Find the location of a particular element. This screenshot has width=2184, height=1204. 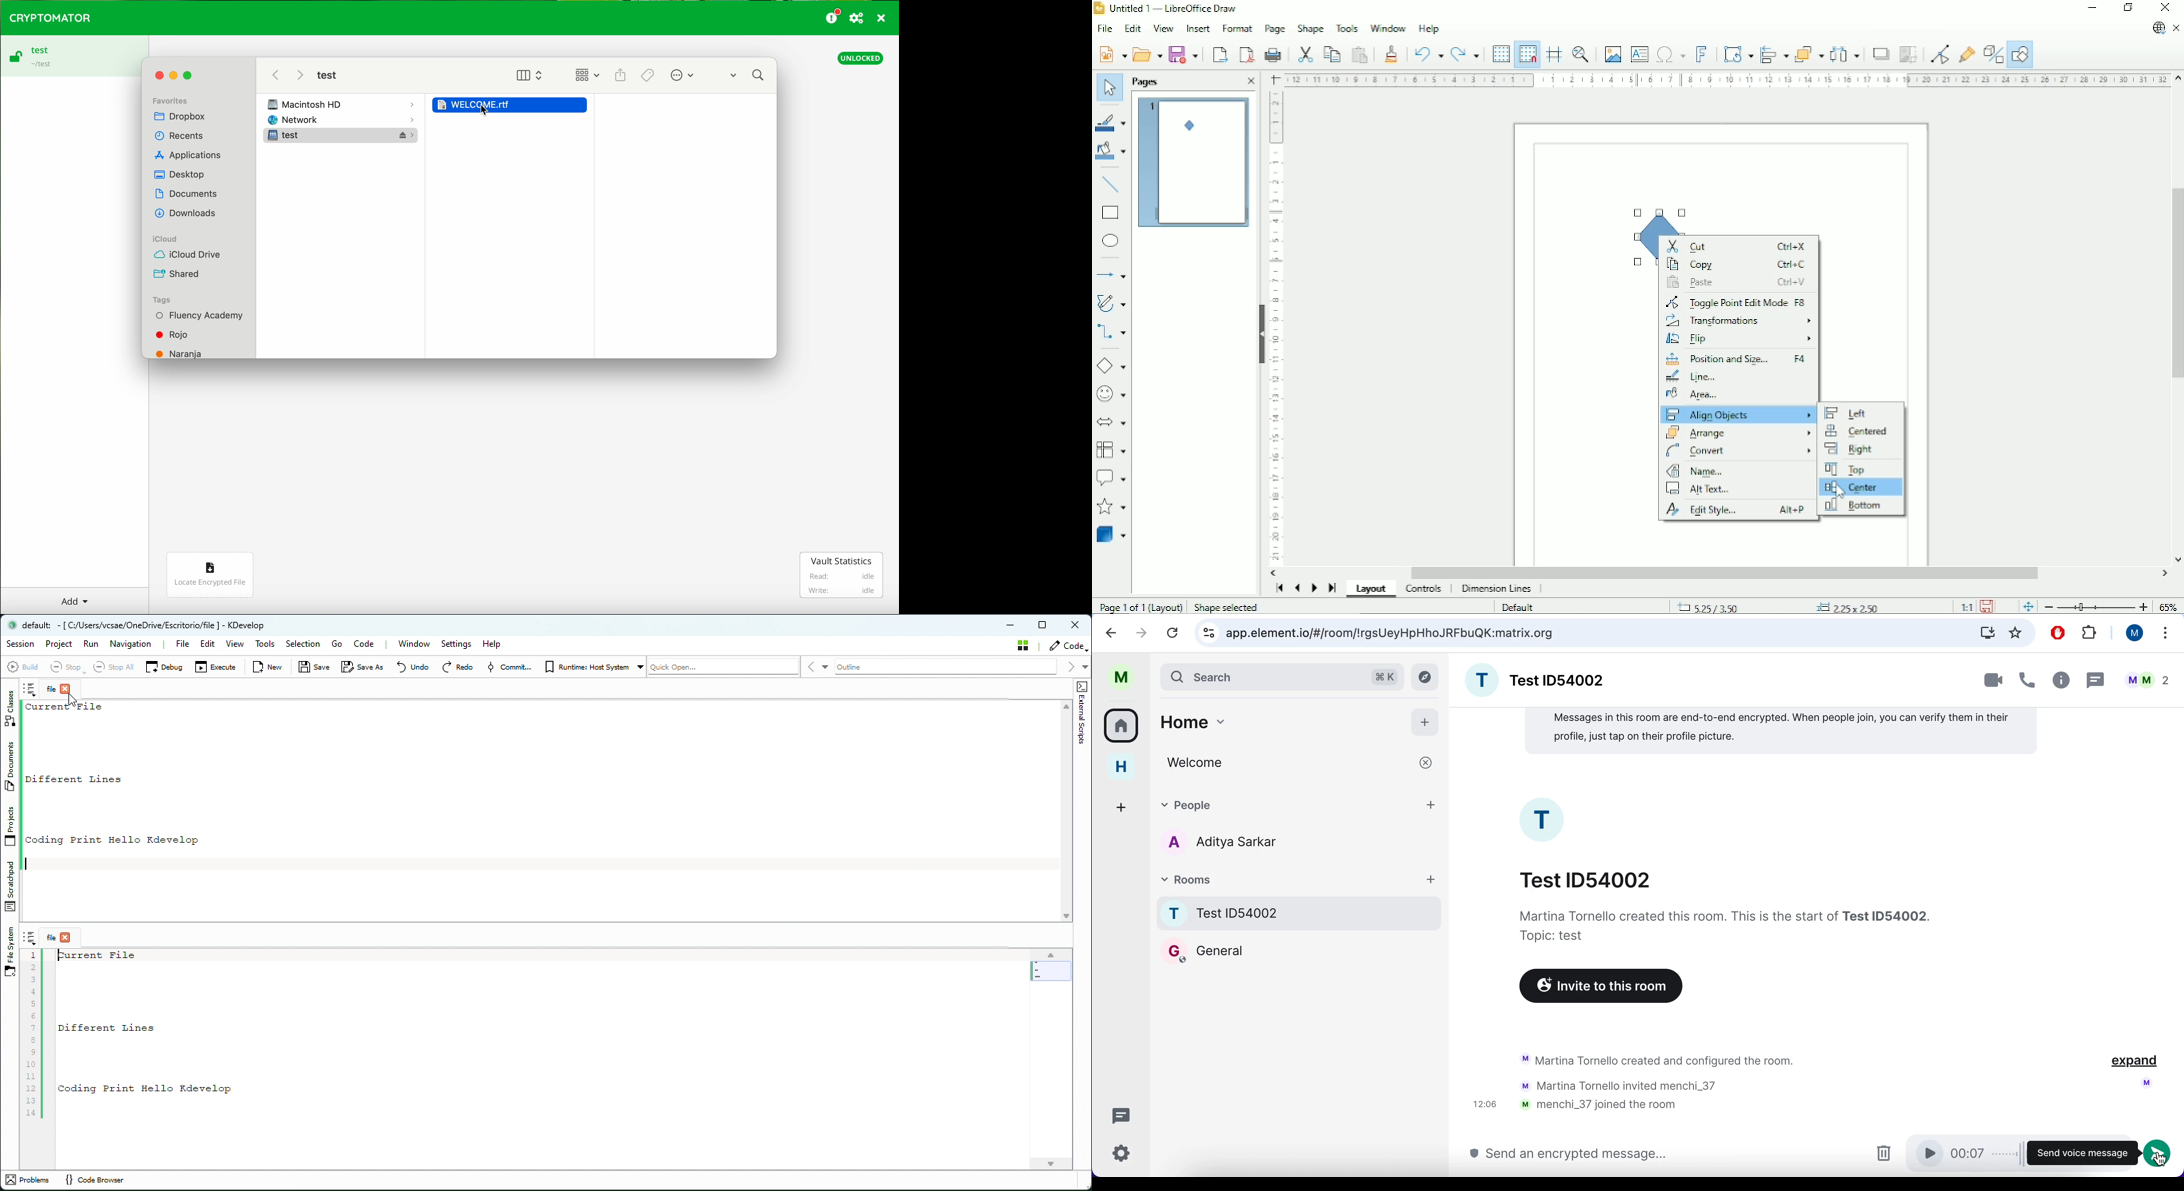

Vertical scale is located at coordinates (1275, 326).